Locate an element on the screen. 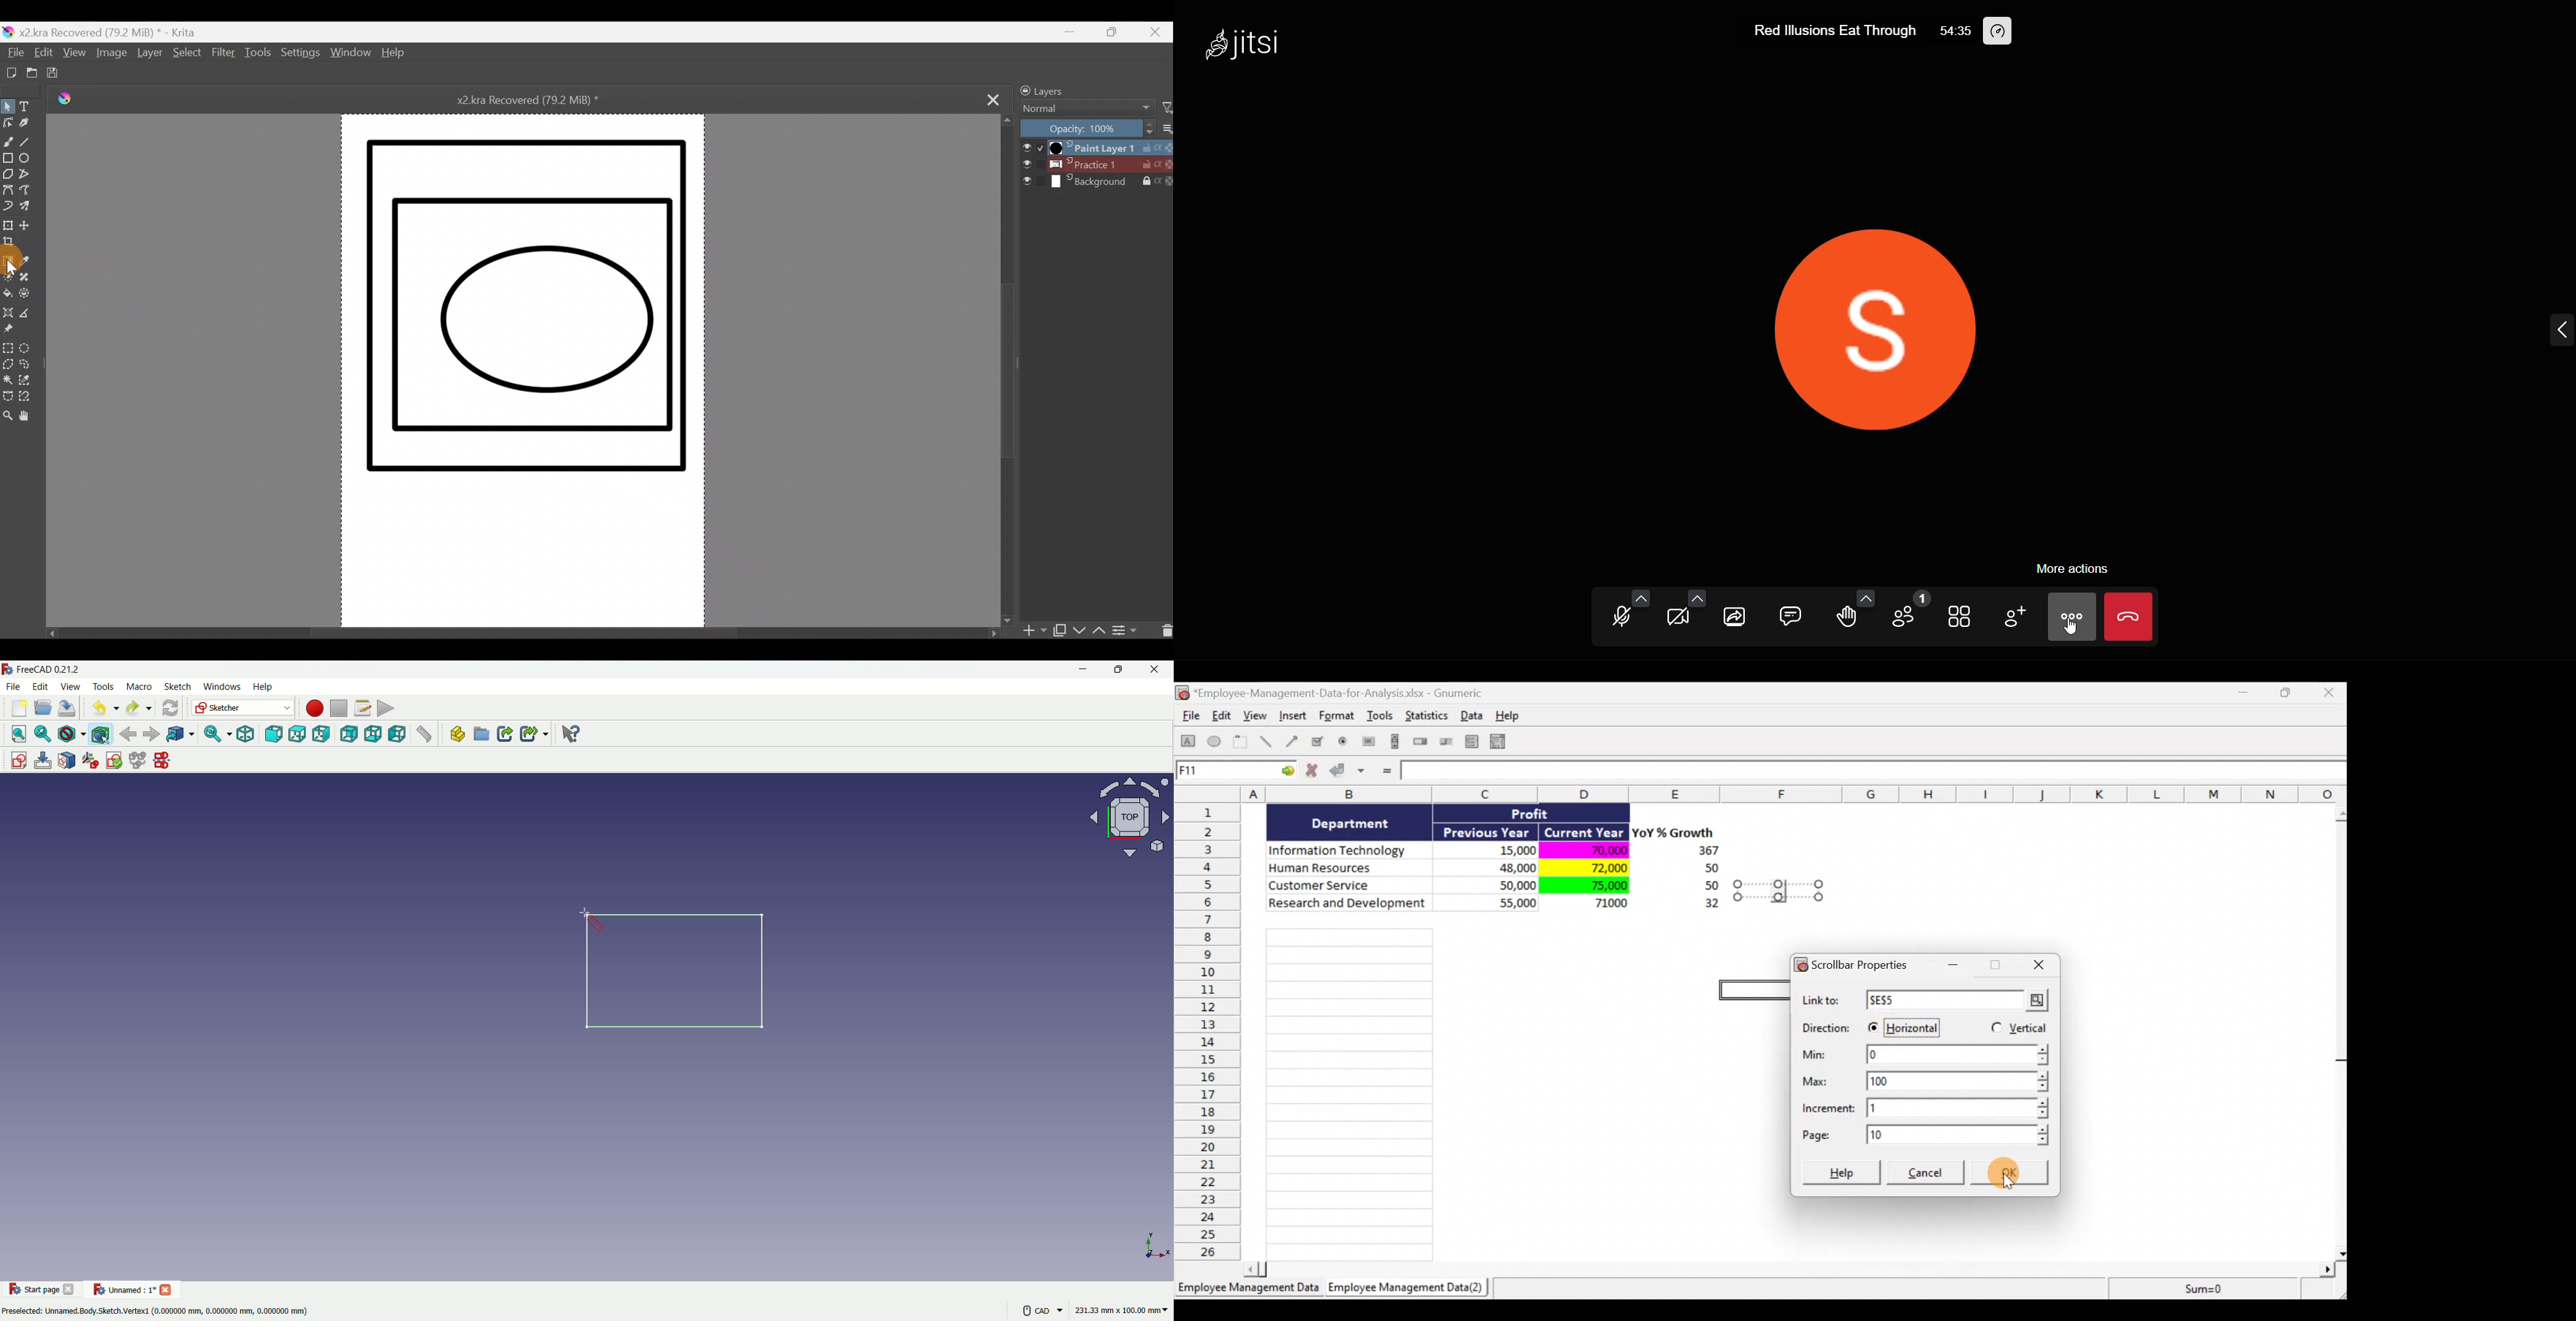 The image size is (2576, 1344). Red lllusions Eat Through is located at coordinates (1830, 34).